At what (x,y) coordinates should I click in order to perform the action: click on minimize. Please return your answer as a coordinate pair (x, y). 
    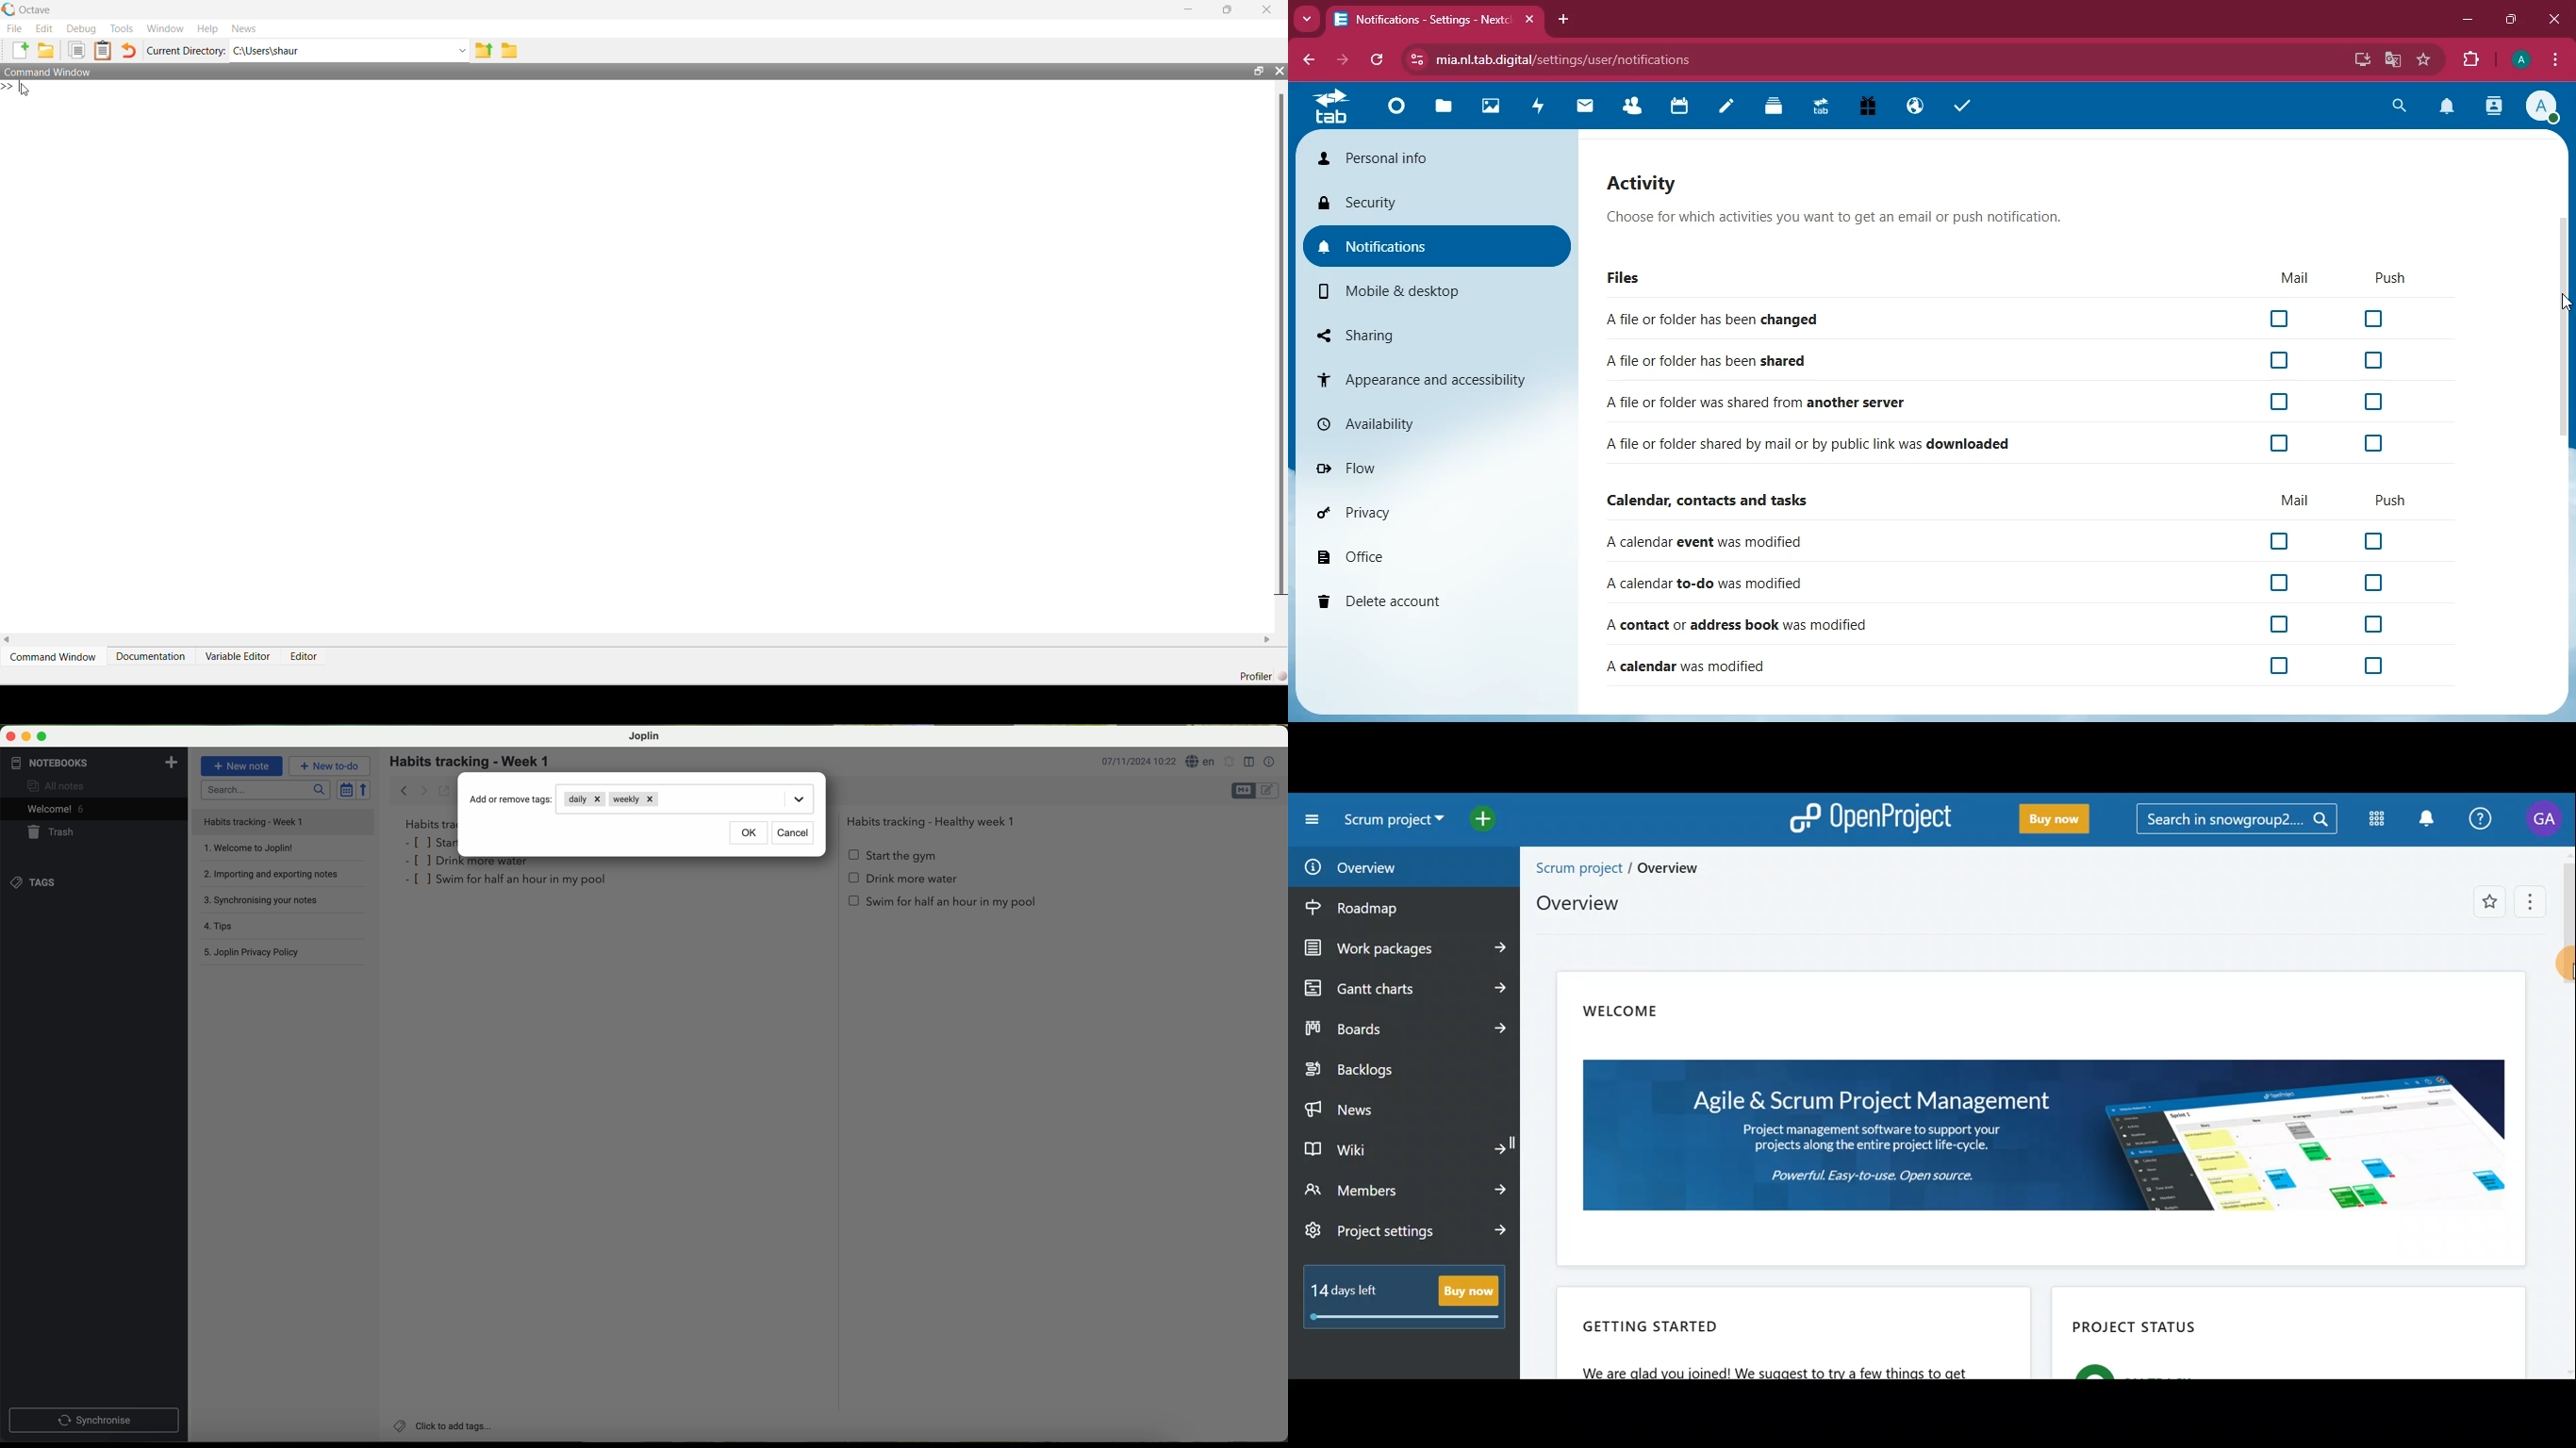
    Looking at the image, I should click on (2467, 21).